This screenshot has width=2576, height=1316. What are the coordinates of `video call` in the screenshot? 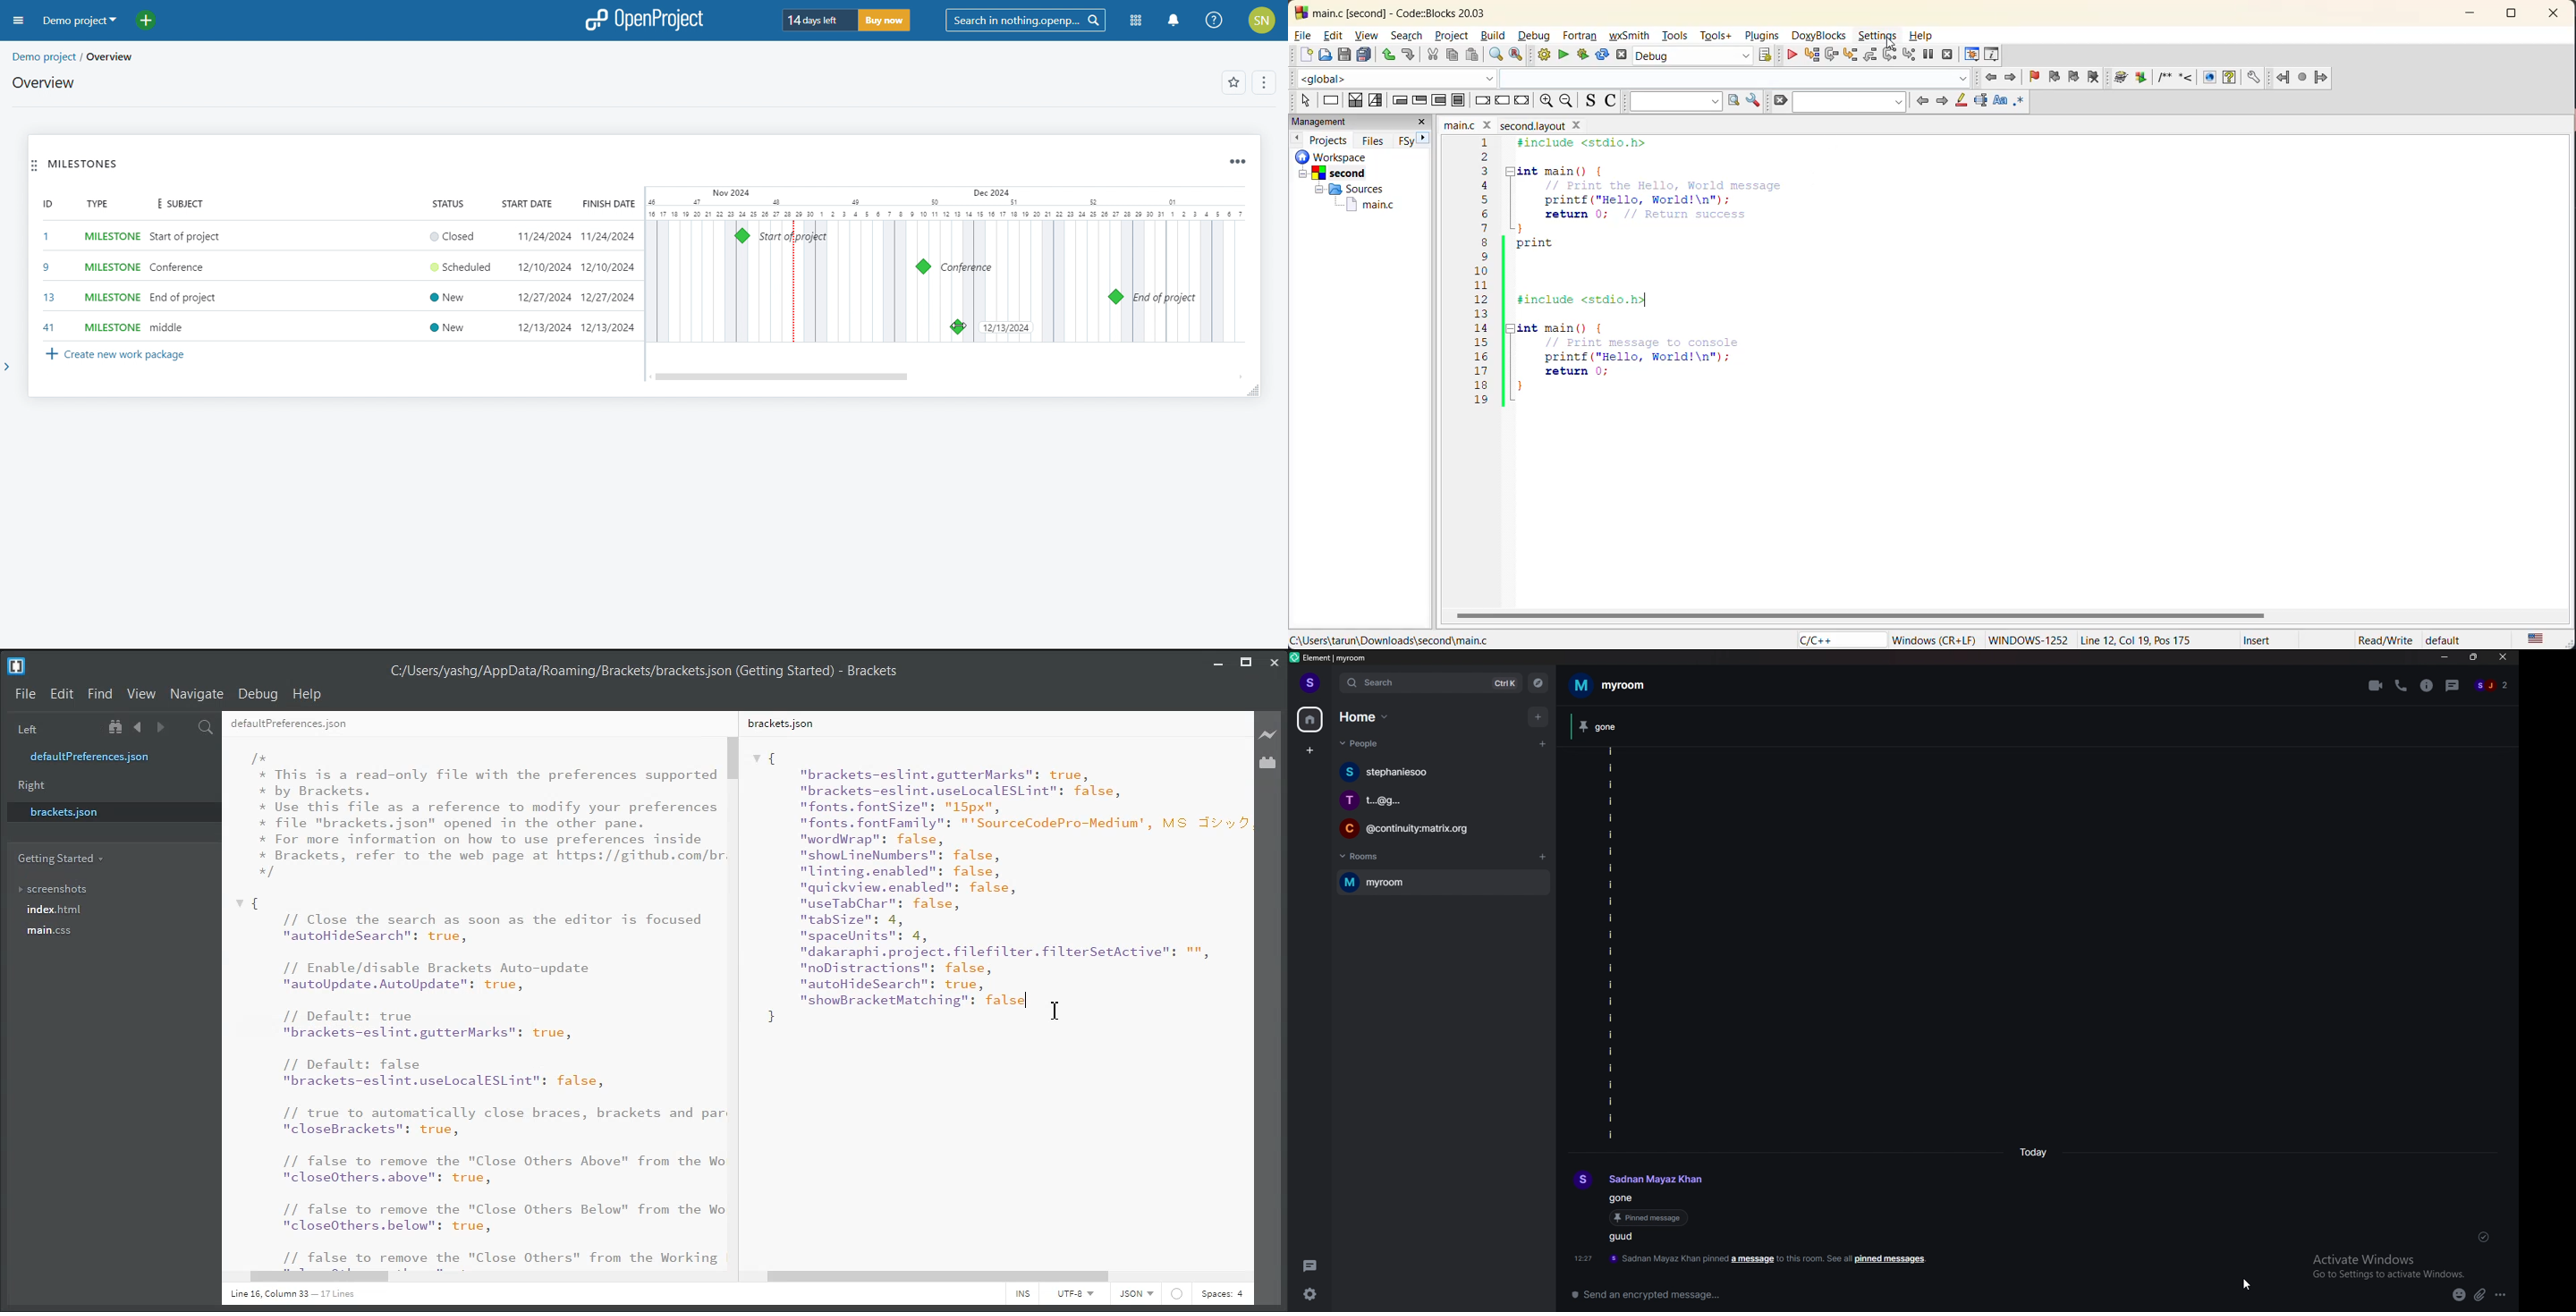 It's located at (2376, 685).